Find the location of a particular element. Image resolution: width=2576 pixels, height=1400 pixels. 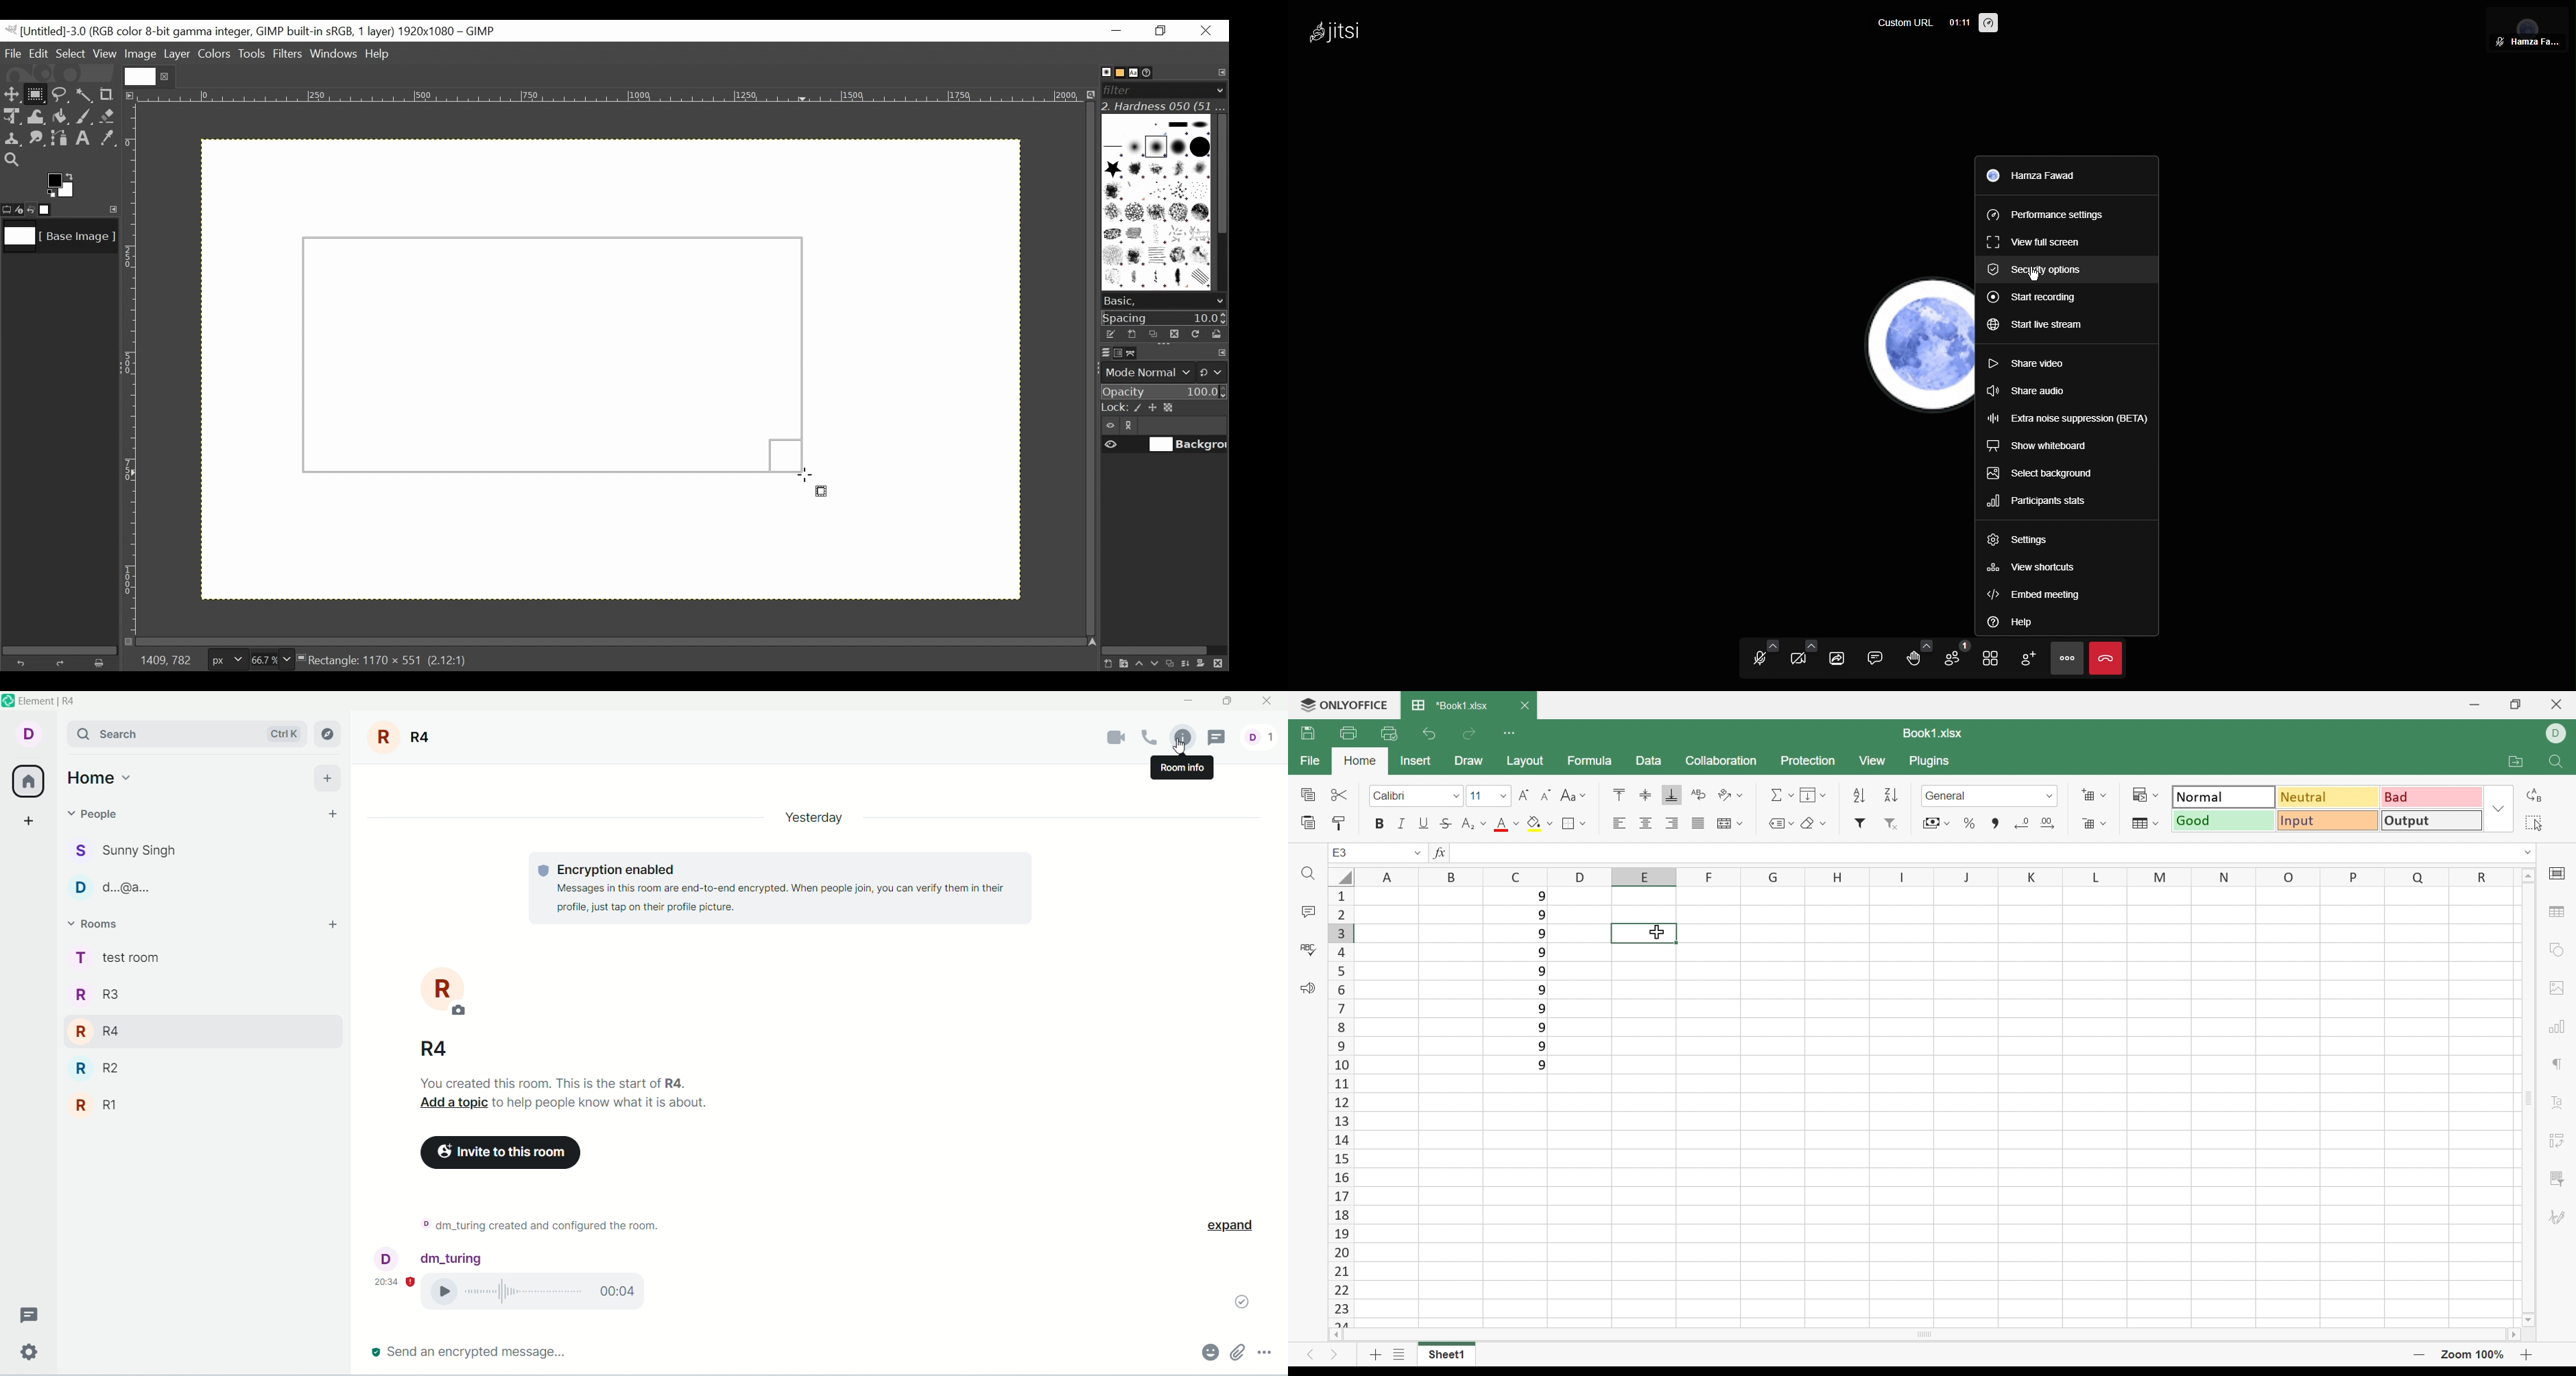

search is located at coordinates (186, 733).